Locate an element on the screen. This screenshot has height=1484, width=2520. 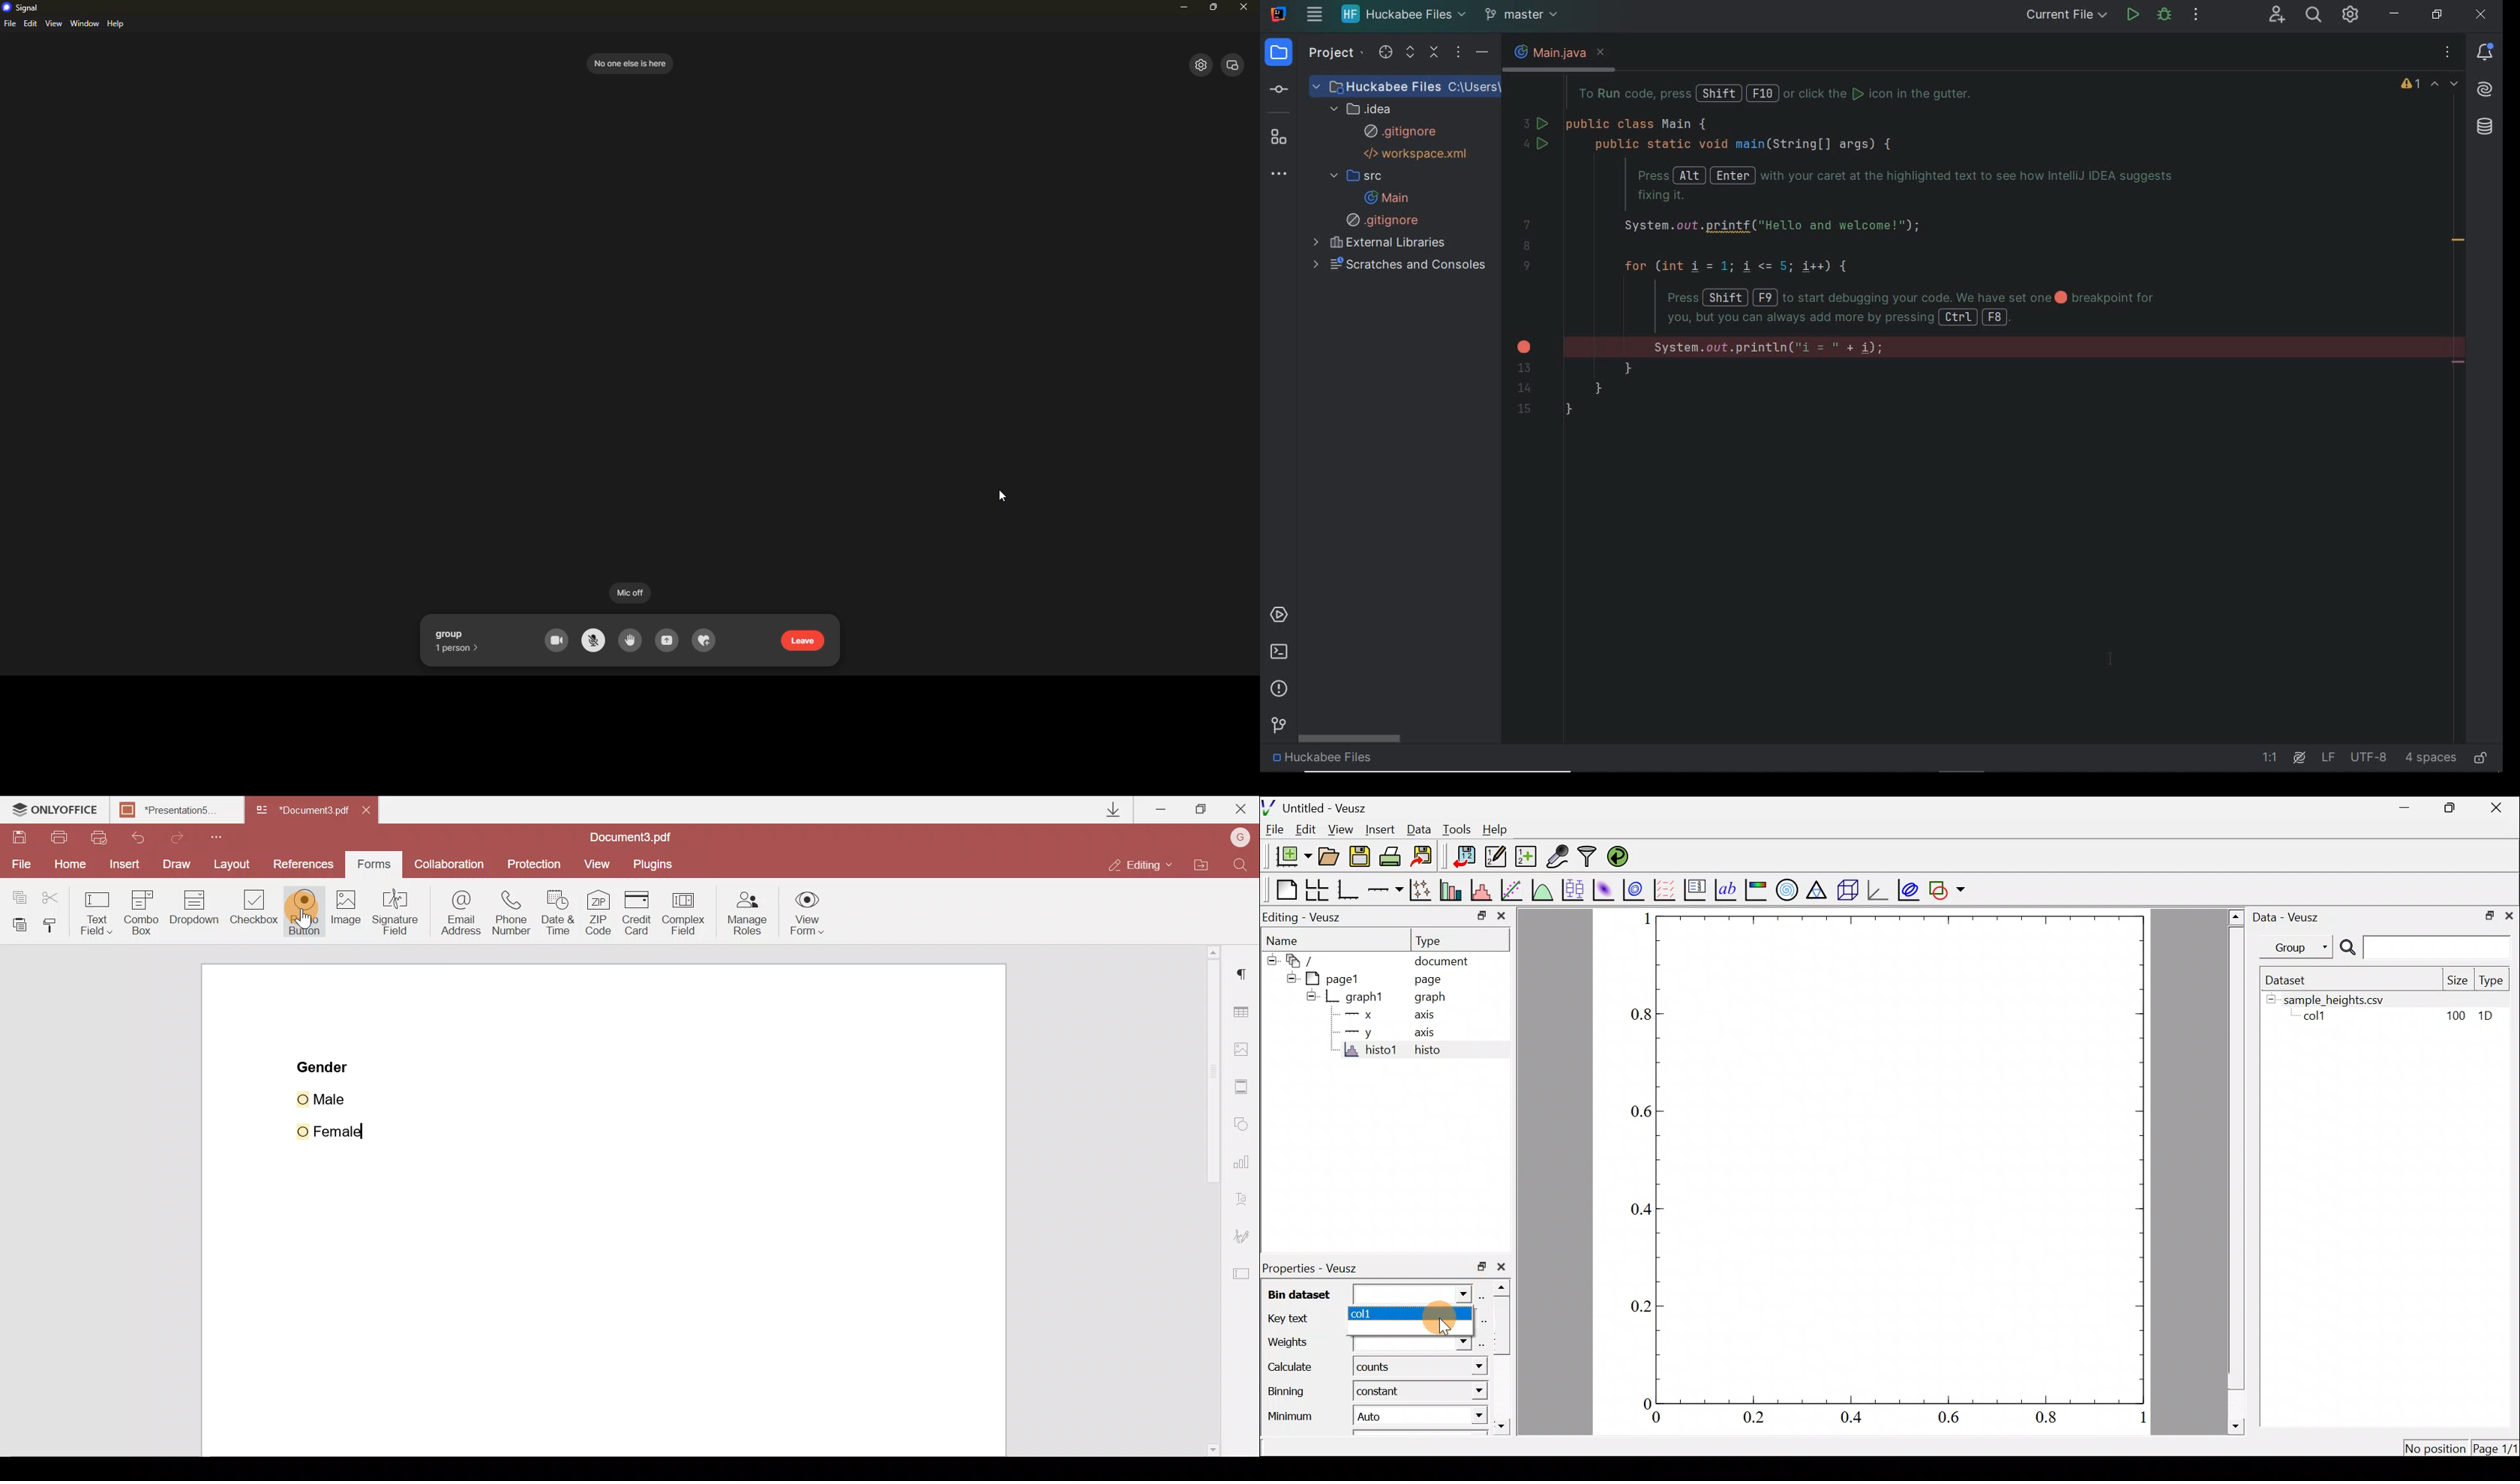
Filter data is located at coordinates (1590, 856).